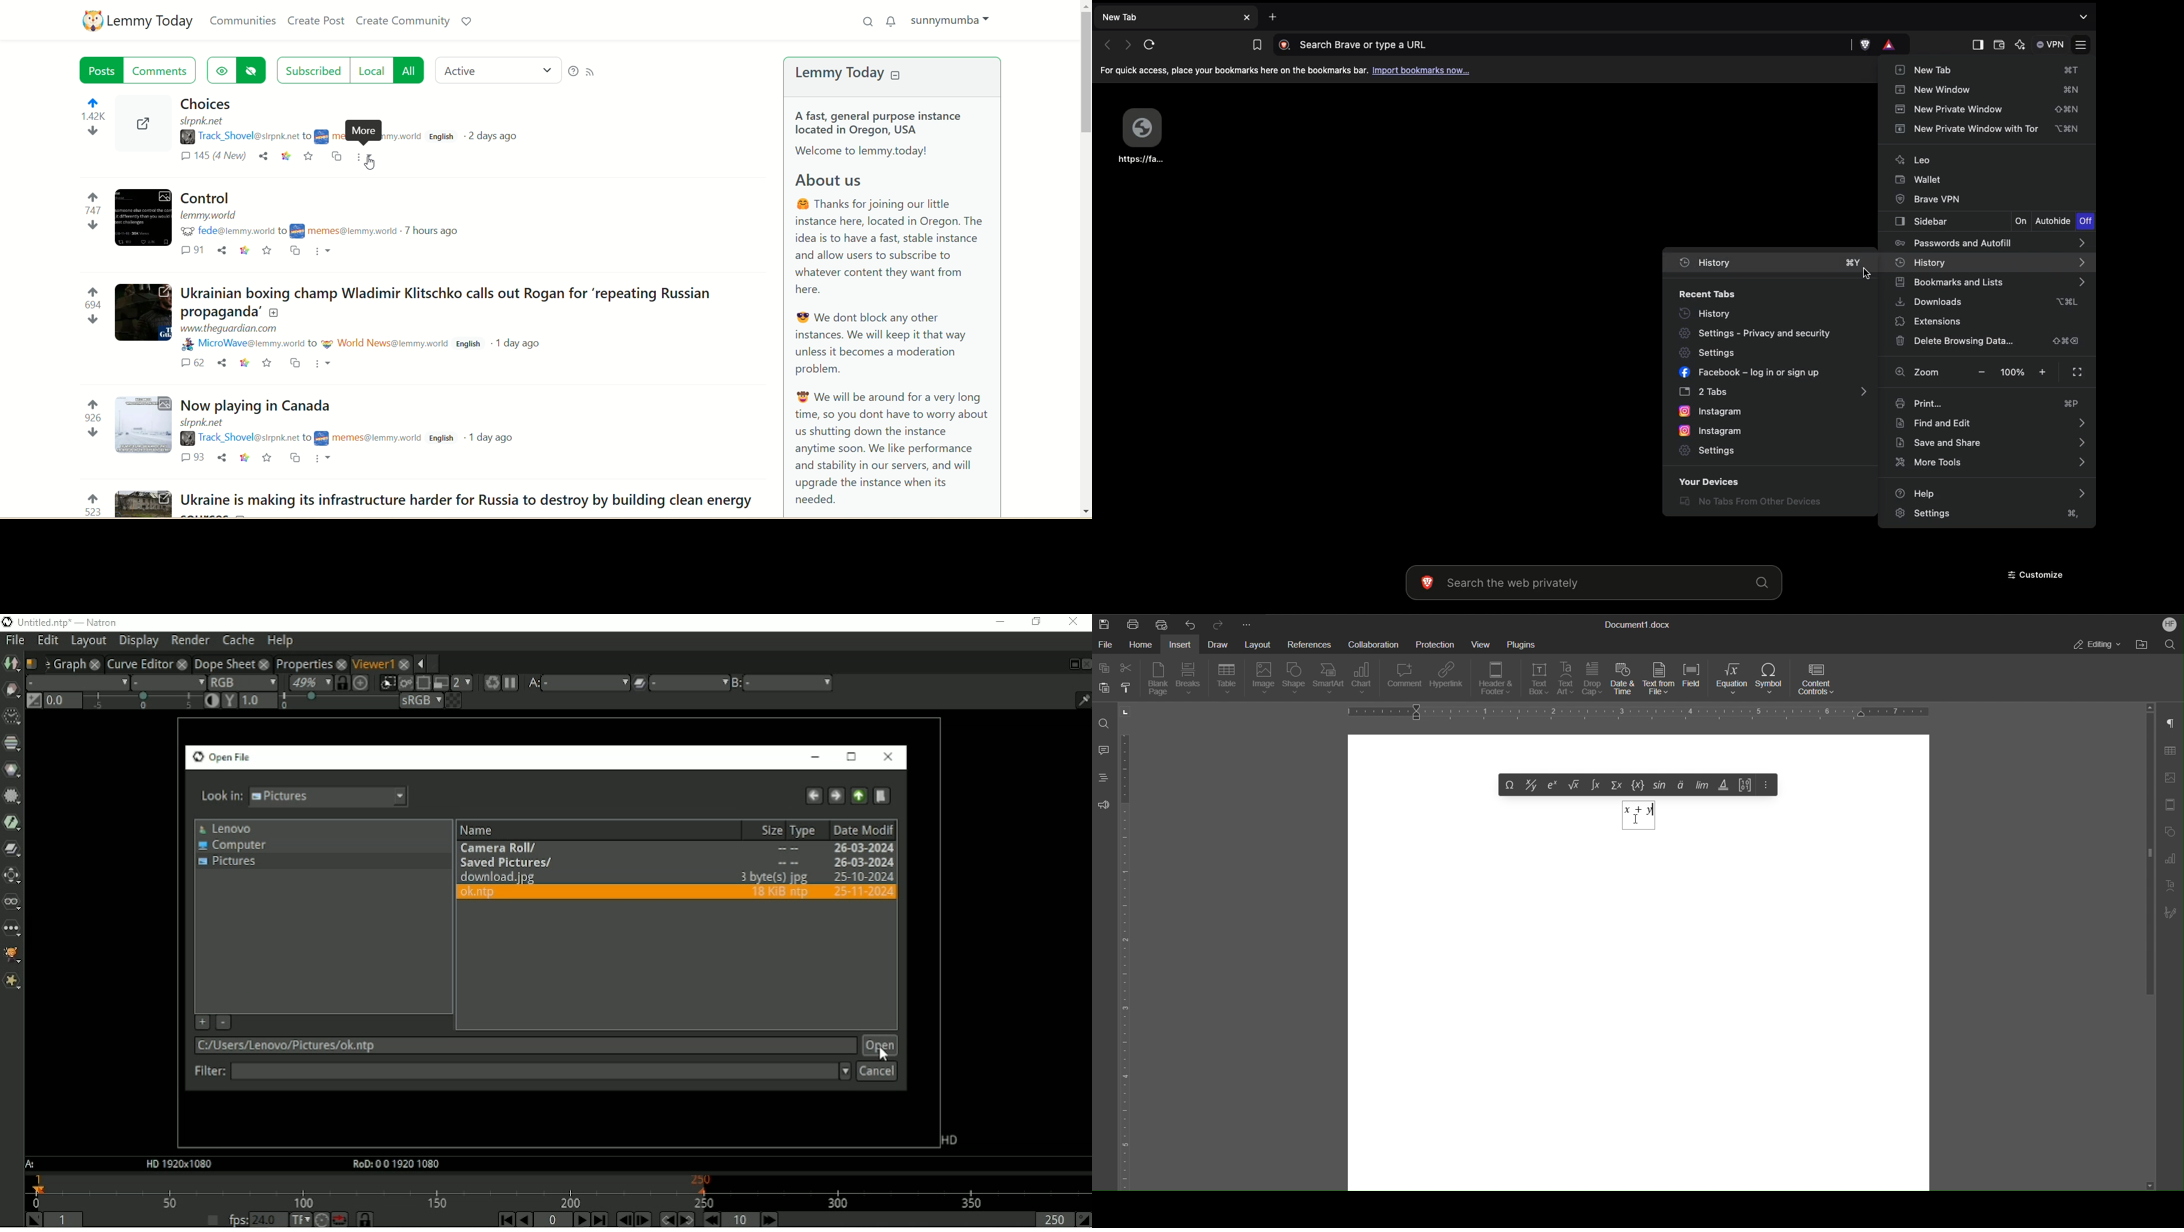  Describe the element at coordinates (83, 505) in the screenshot. I see `votes up and down` at that location.